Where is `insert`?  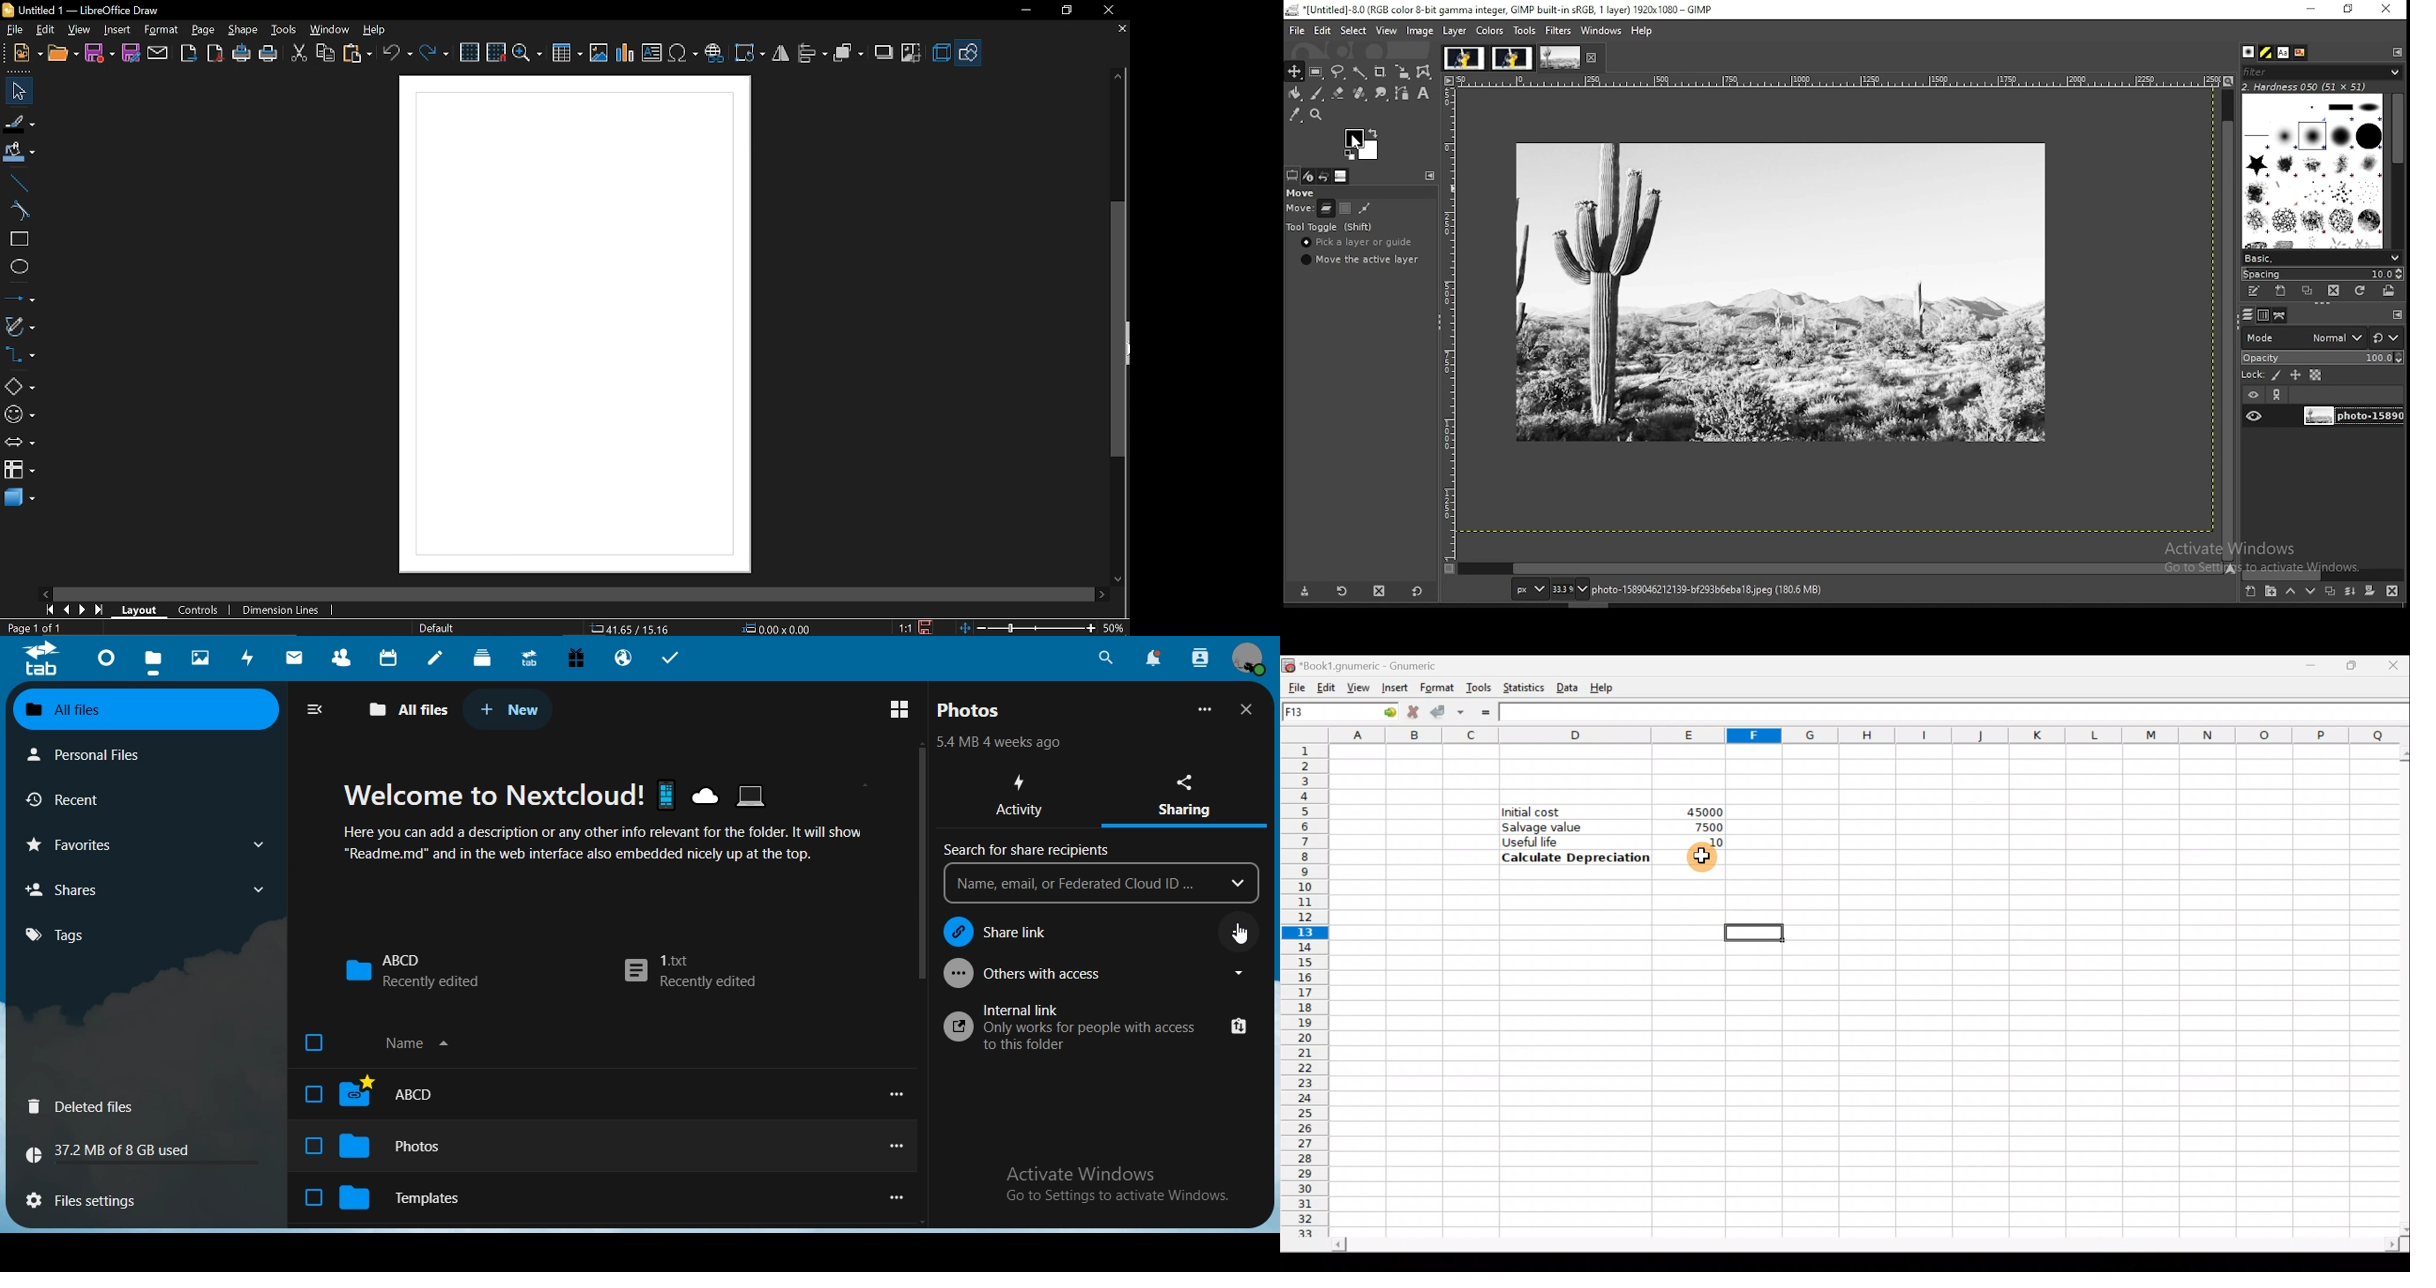
insert is located at coordinates (119, 29).